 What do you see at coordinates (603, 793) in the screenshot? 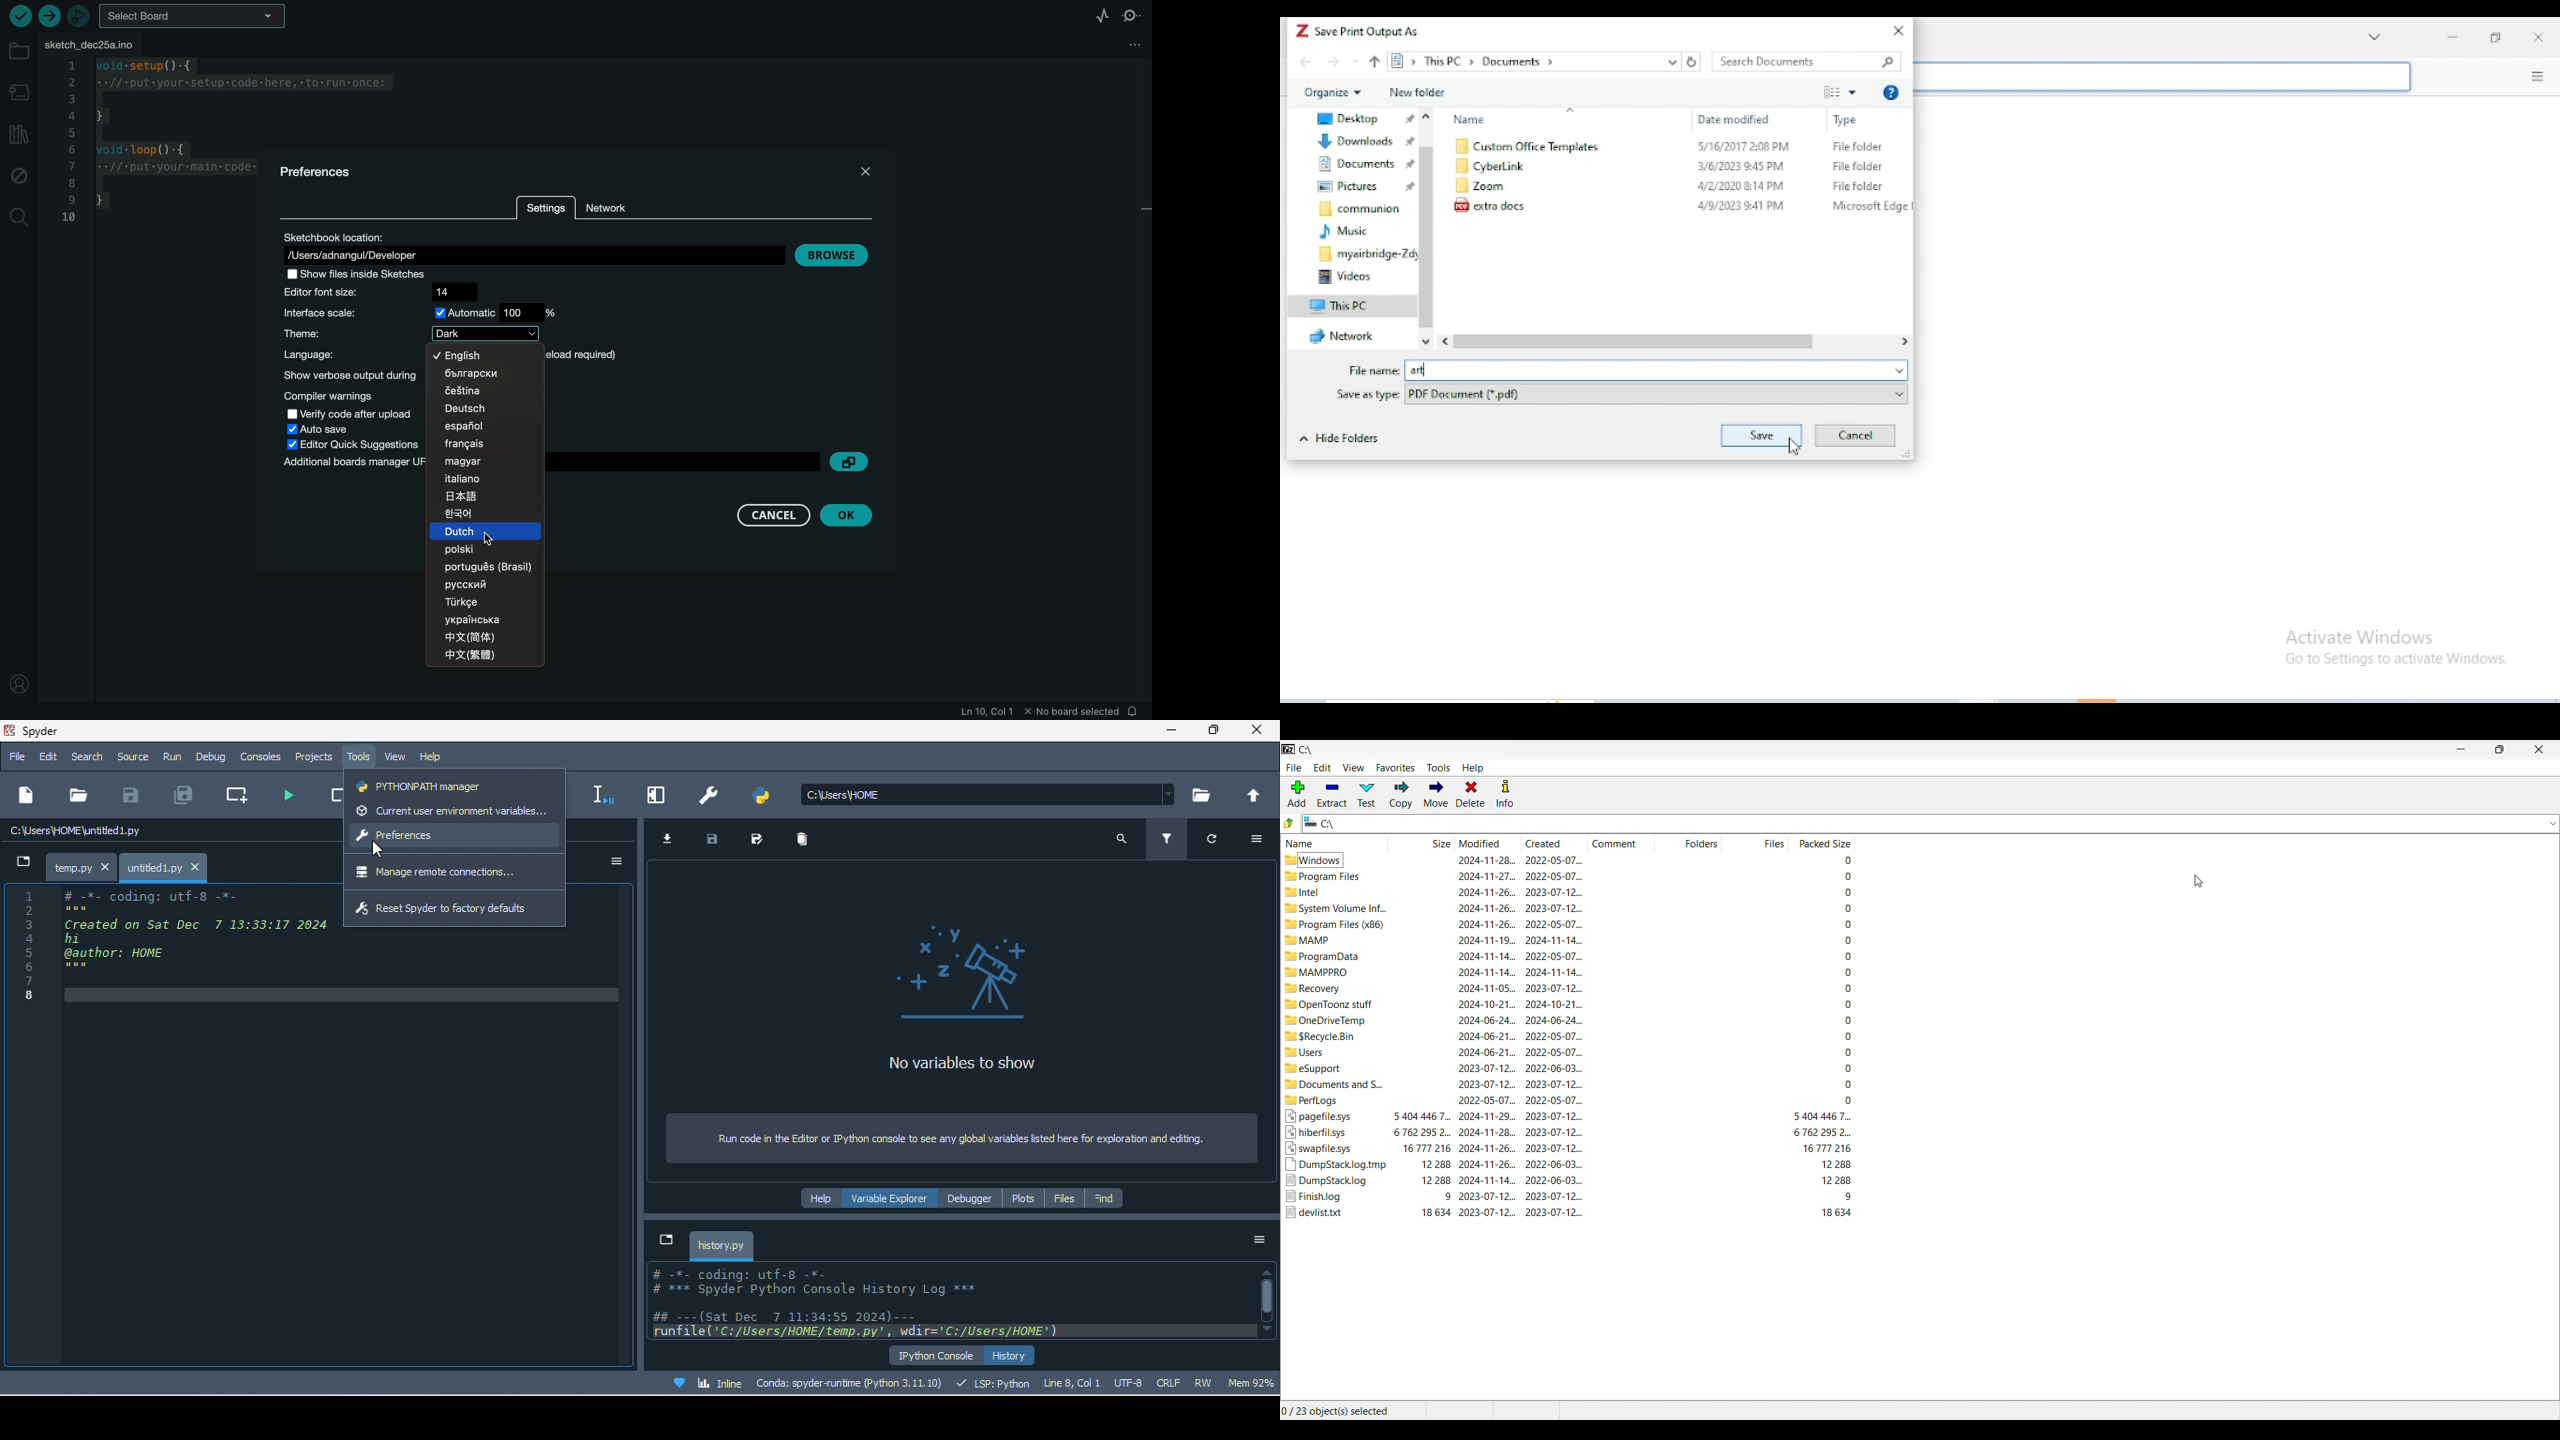
I see `debug selection` at bounding box center [603, 793].